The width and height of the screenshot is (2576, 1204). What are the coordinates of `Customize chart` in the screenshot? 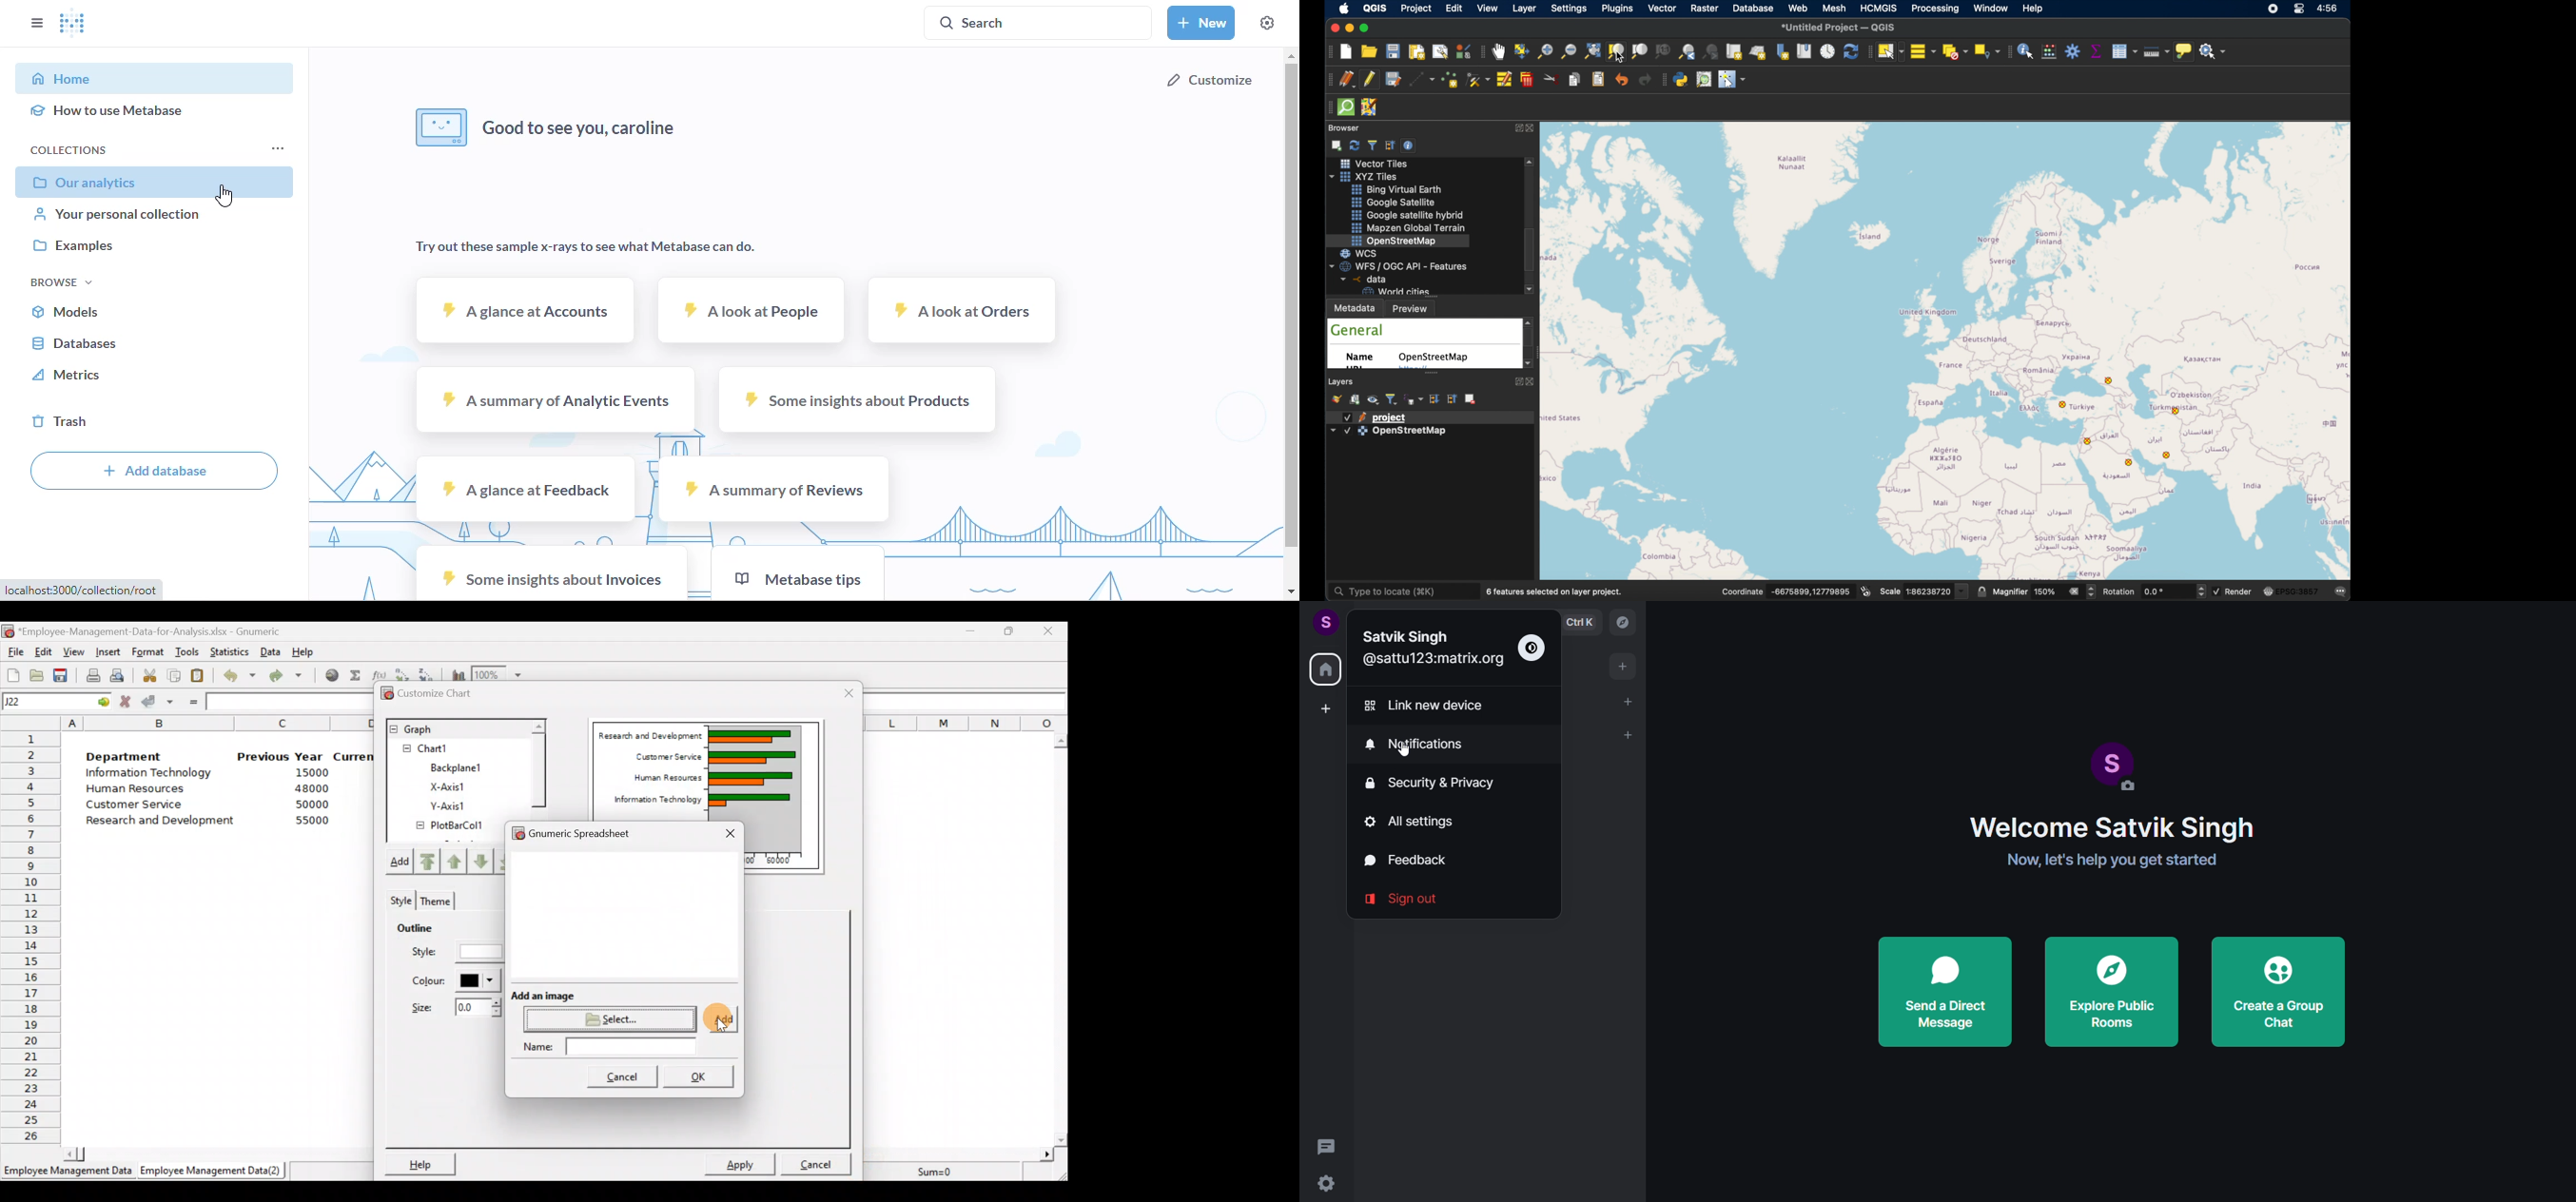 It's located at (434, 694).